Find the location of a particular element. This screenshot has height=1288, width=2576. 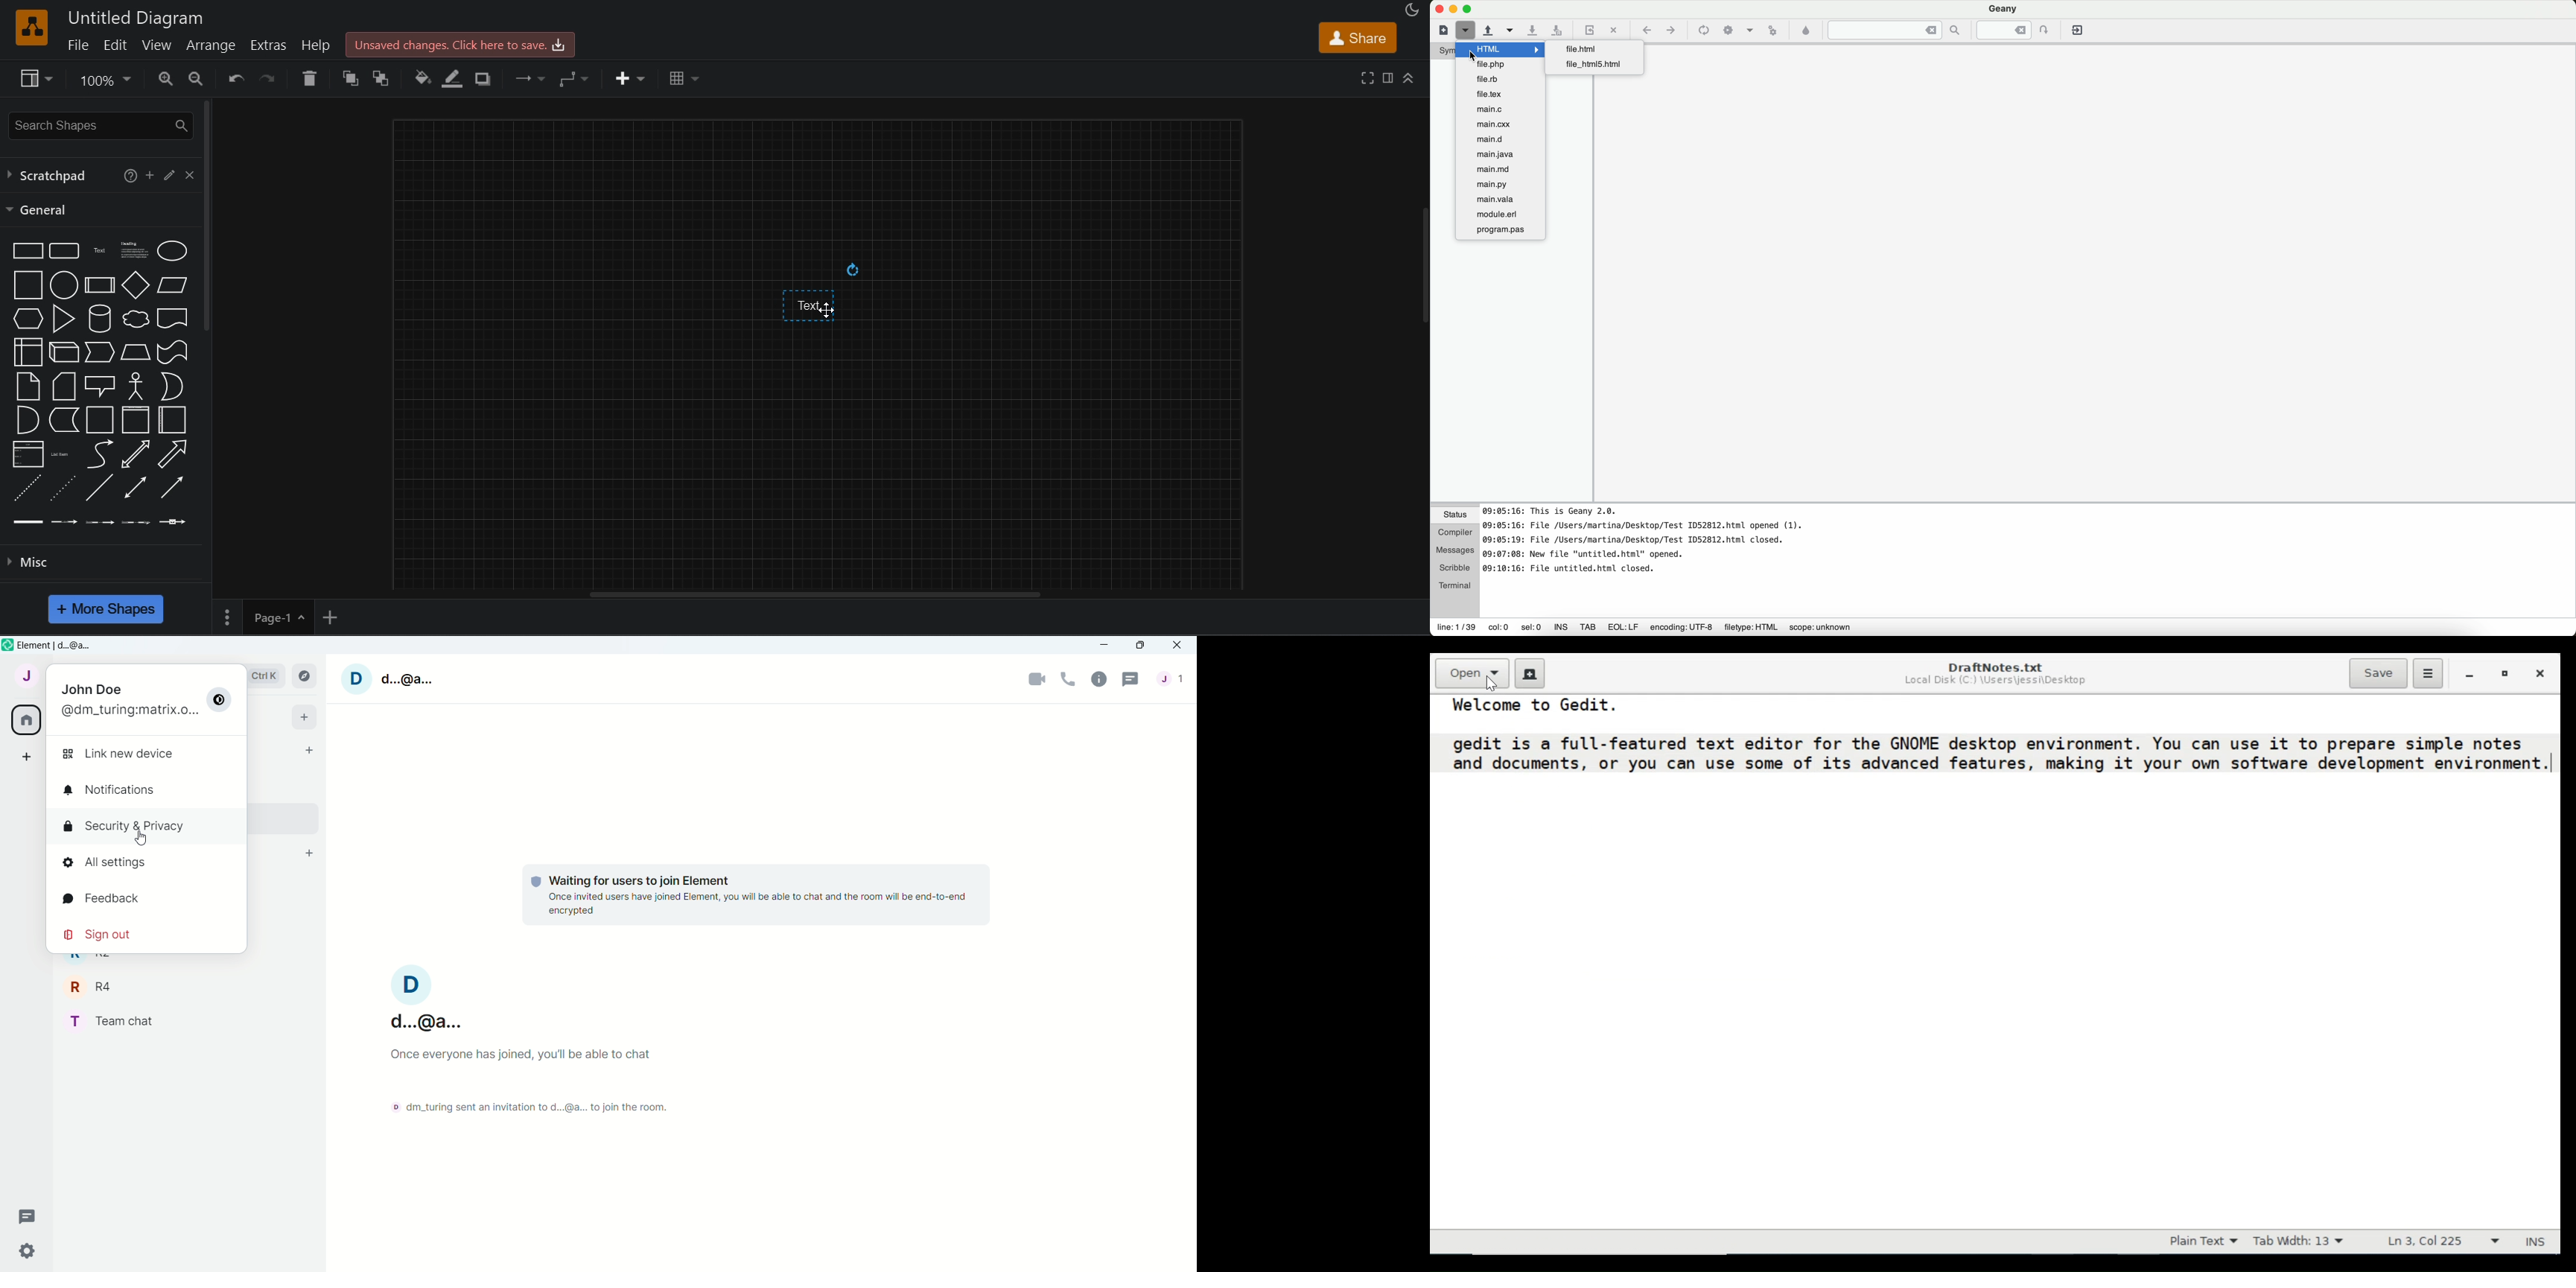

Sign out is located at coordinates (100, 934).